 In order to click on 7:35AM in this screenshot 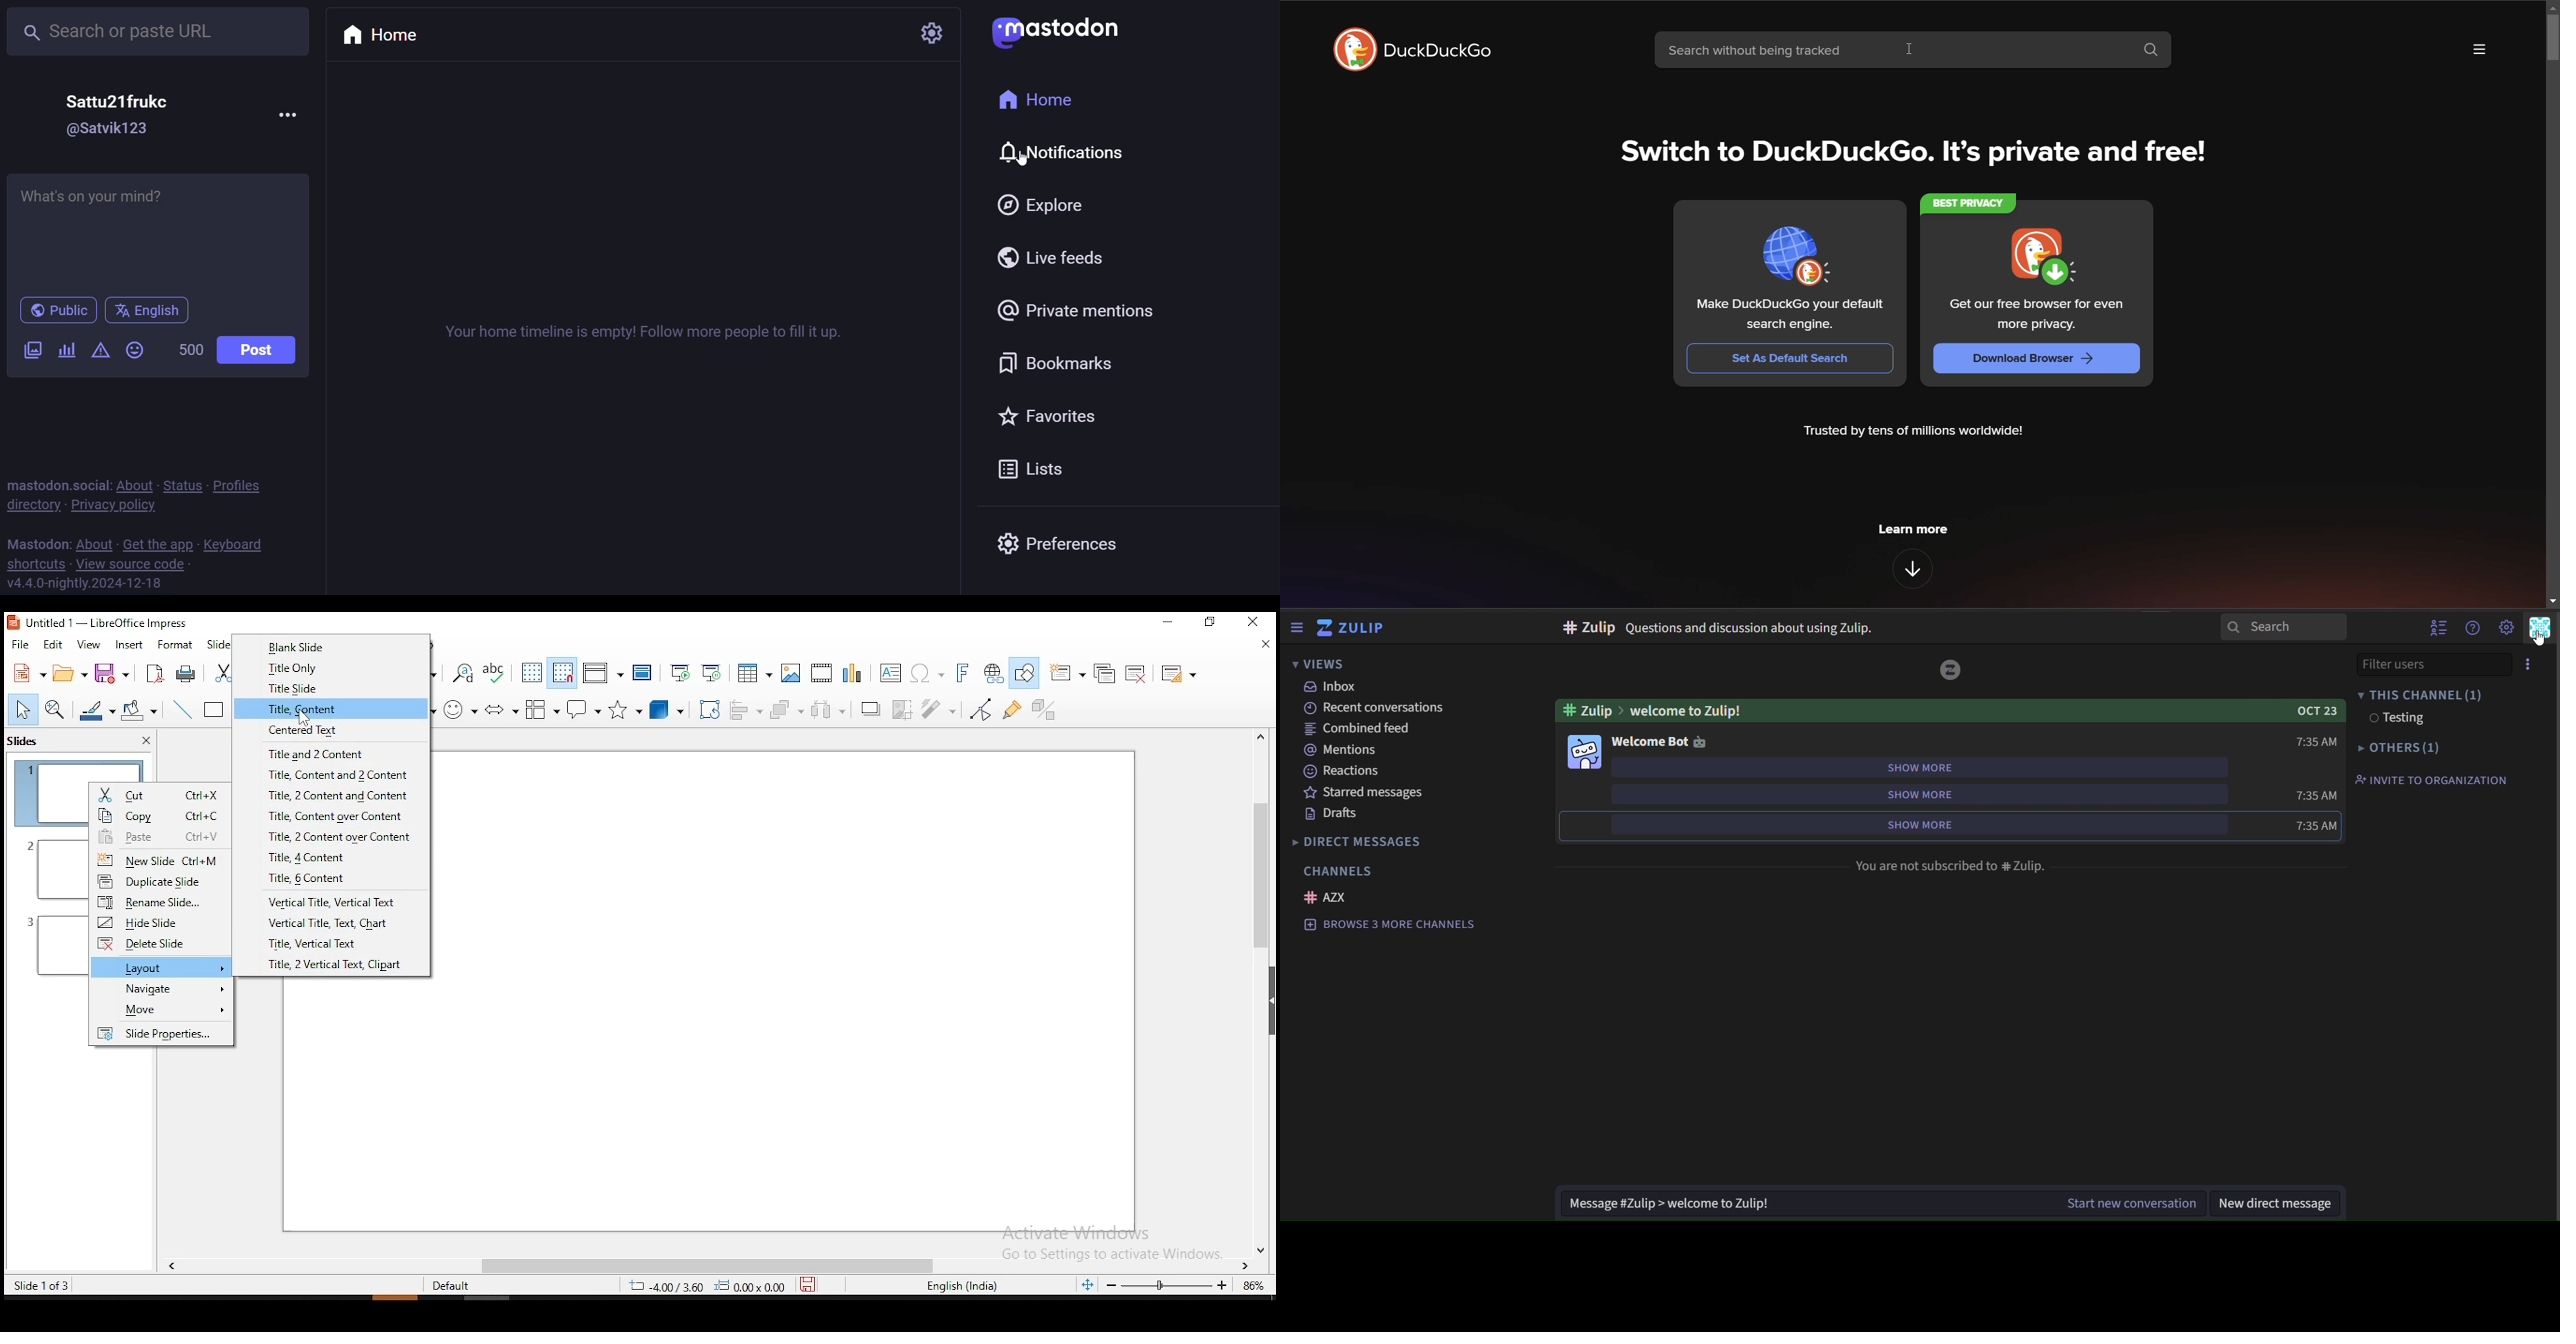, I will do `click(2313, 741)`.